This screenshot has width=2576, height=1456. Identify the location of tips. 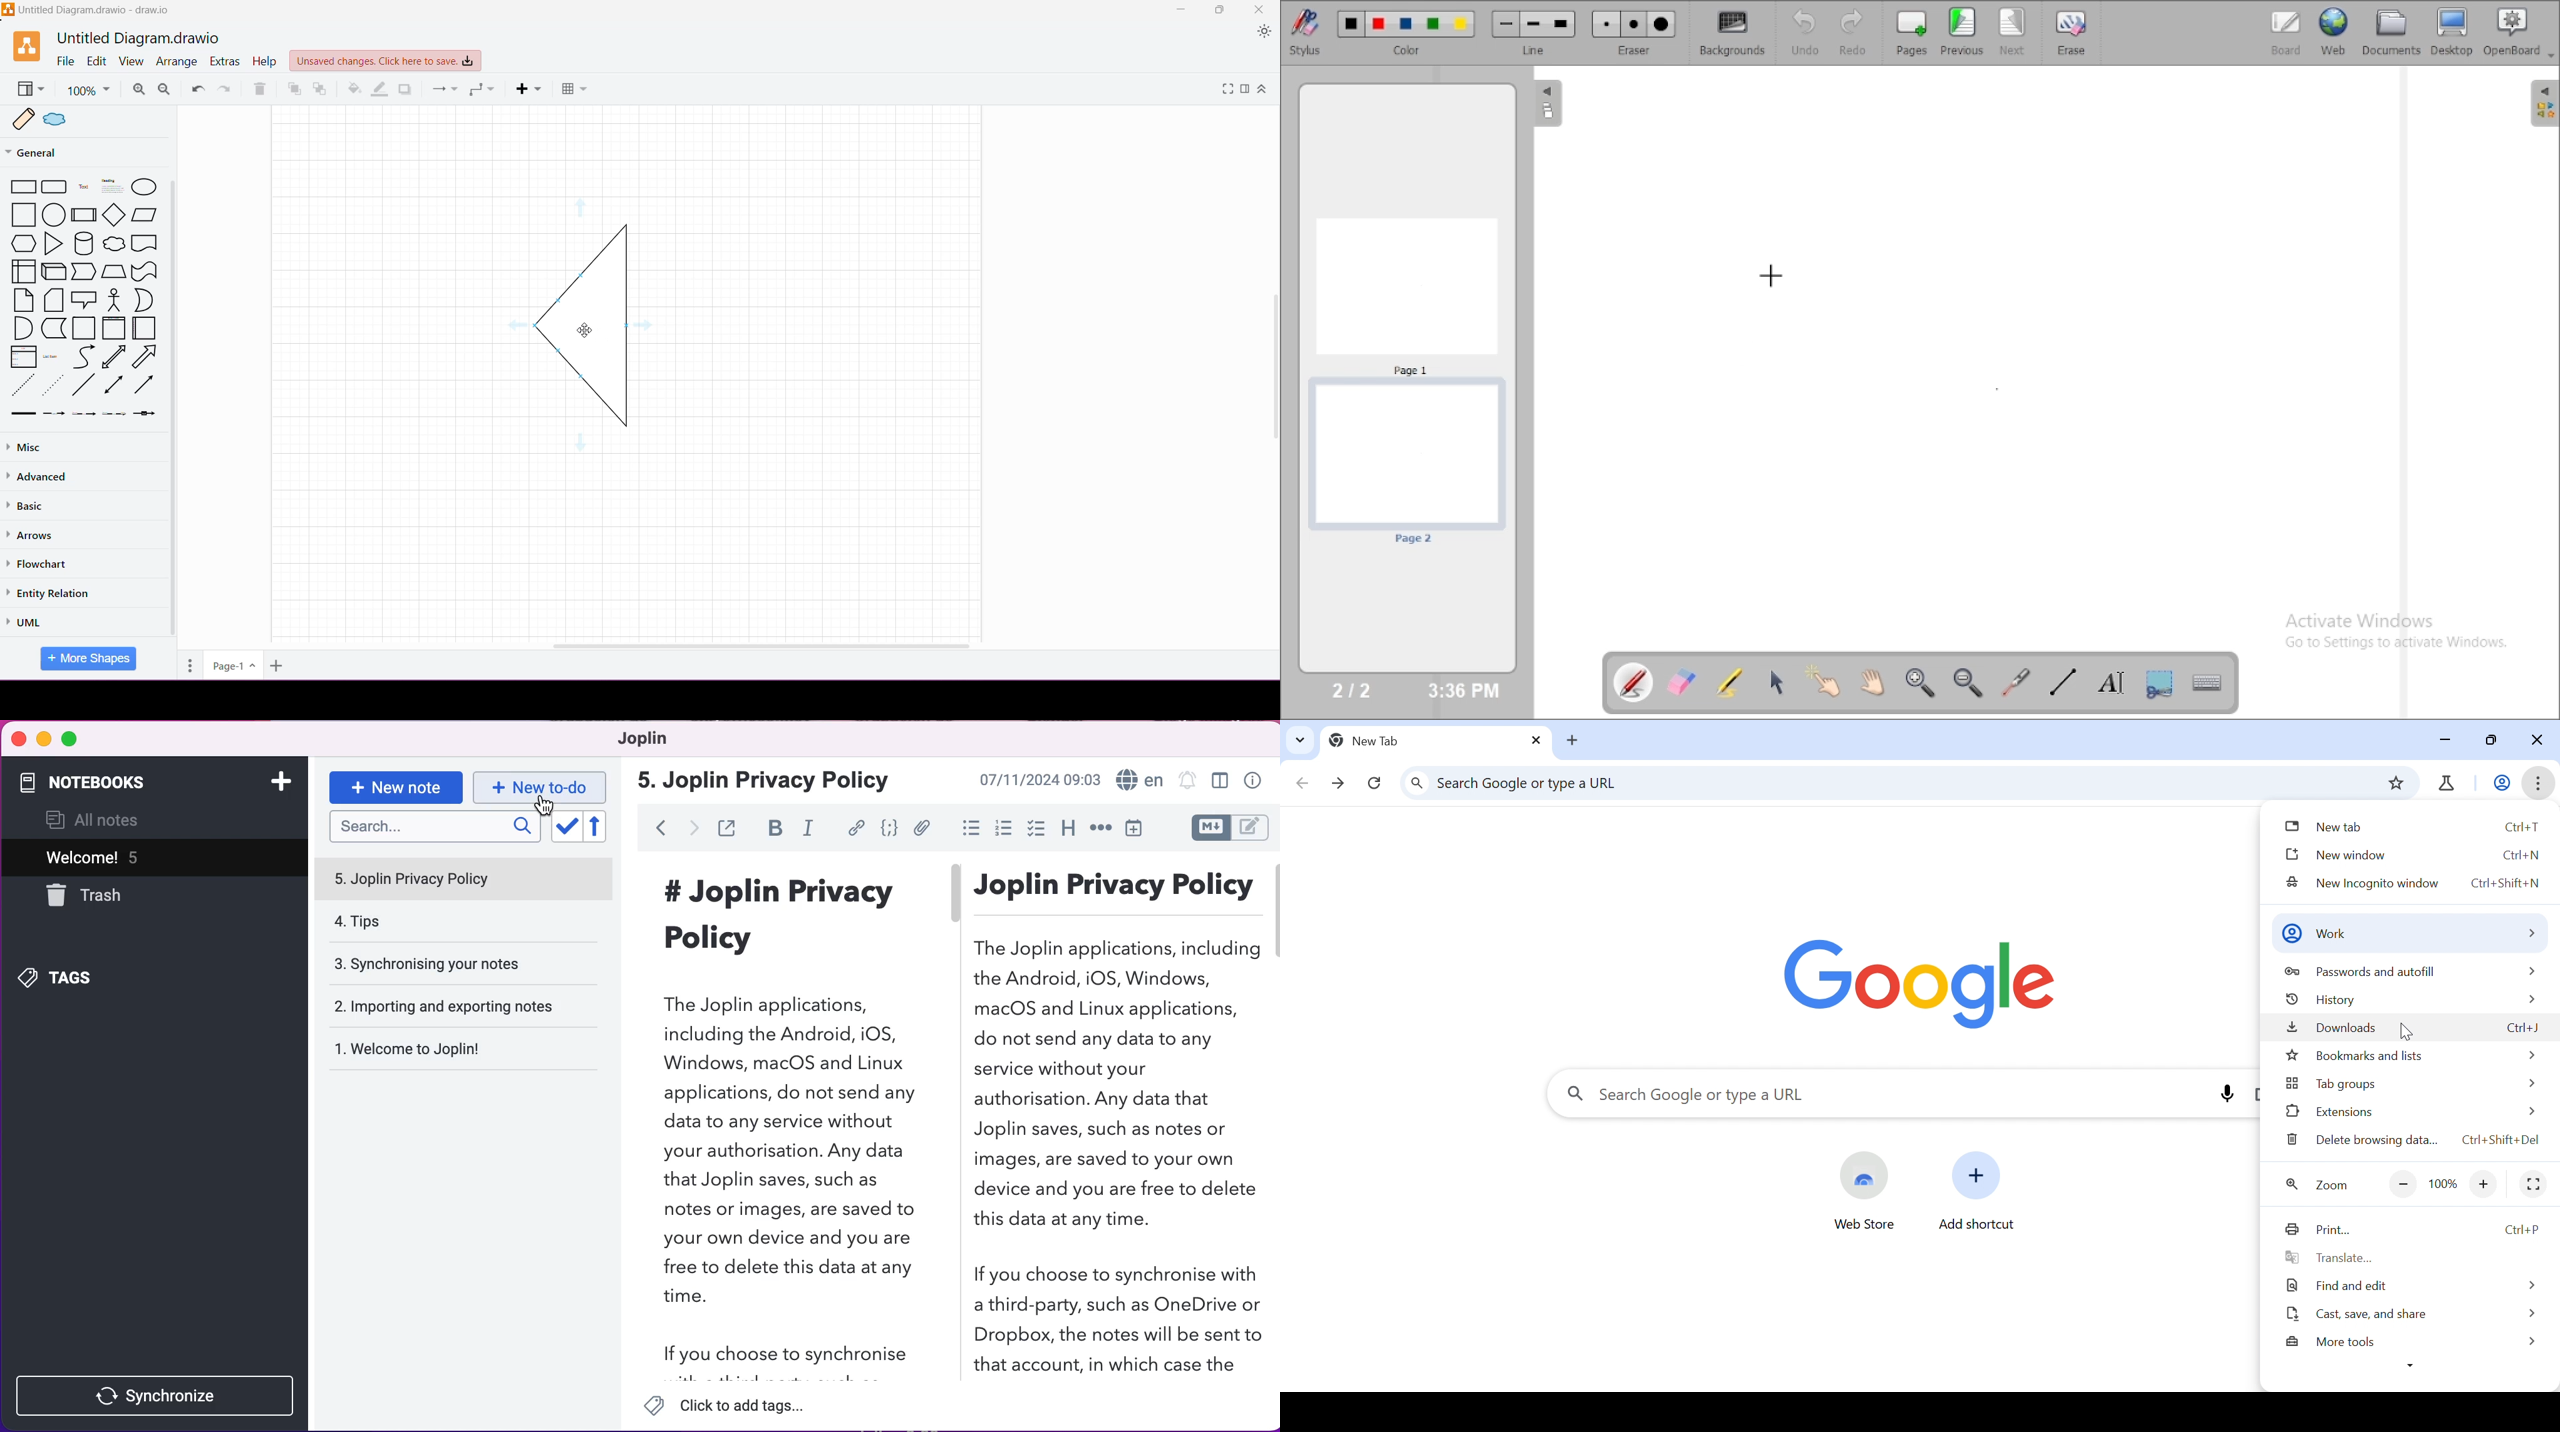
(462, 923).